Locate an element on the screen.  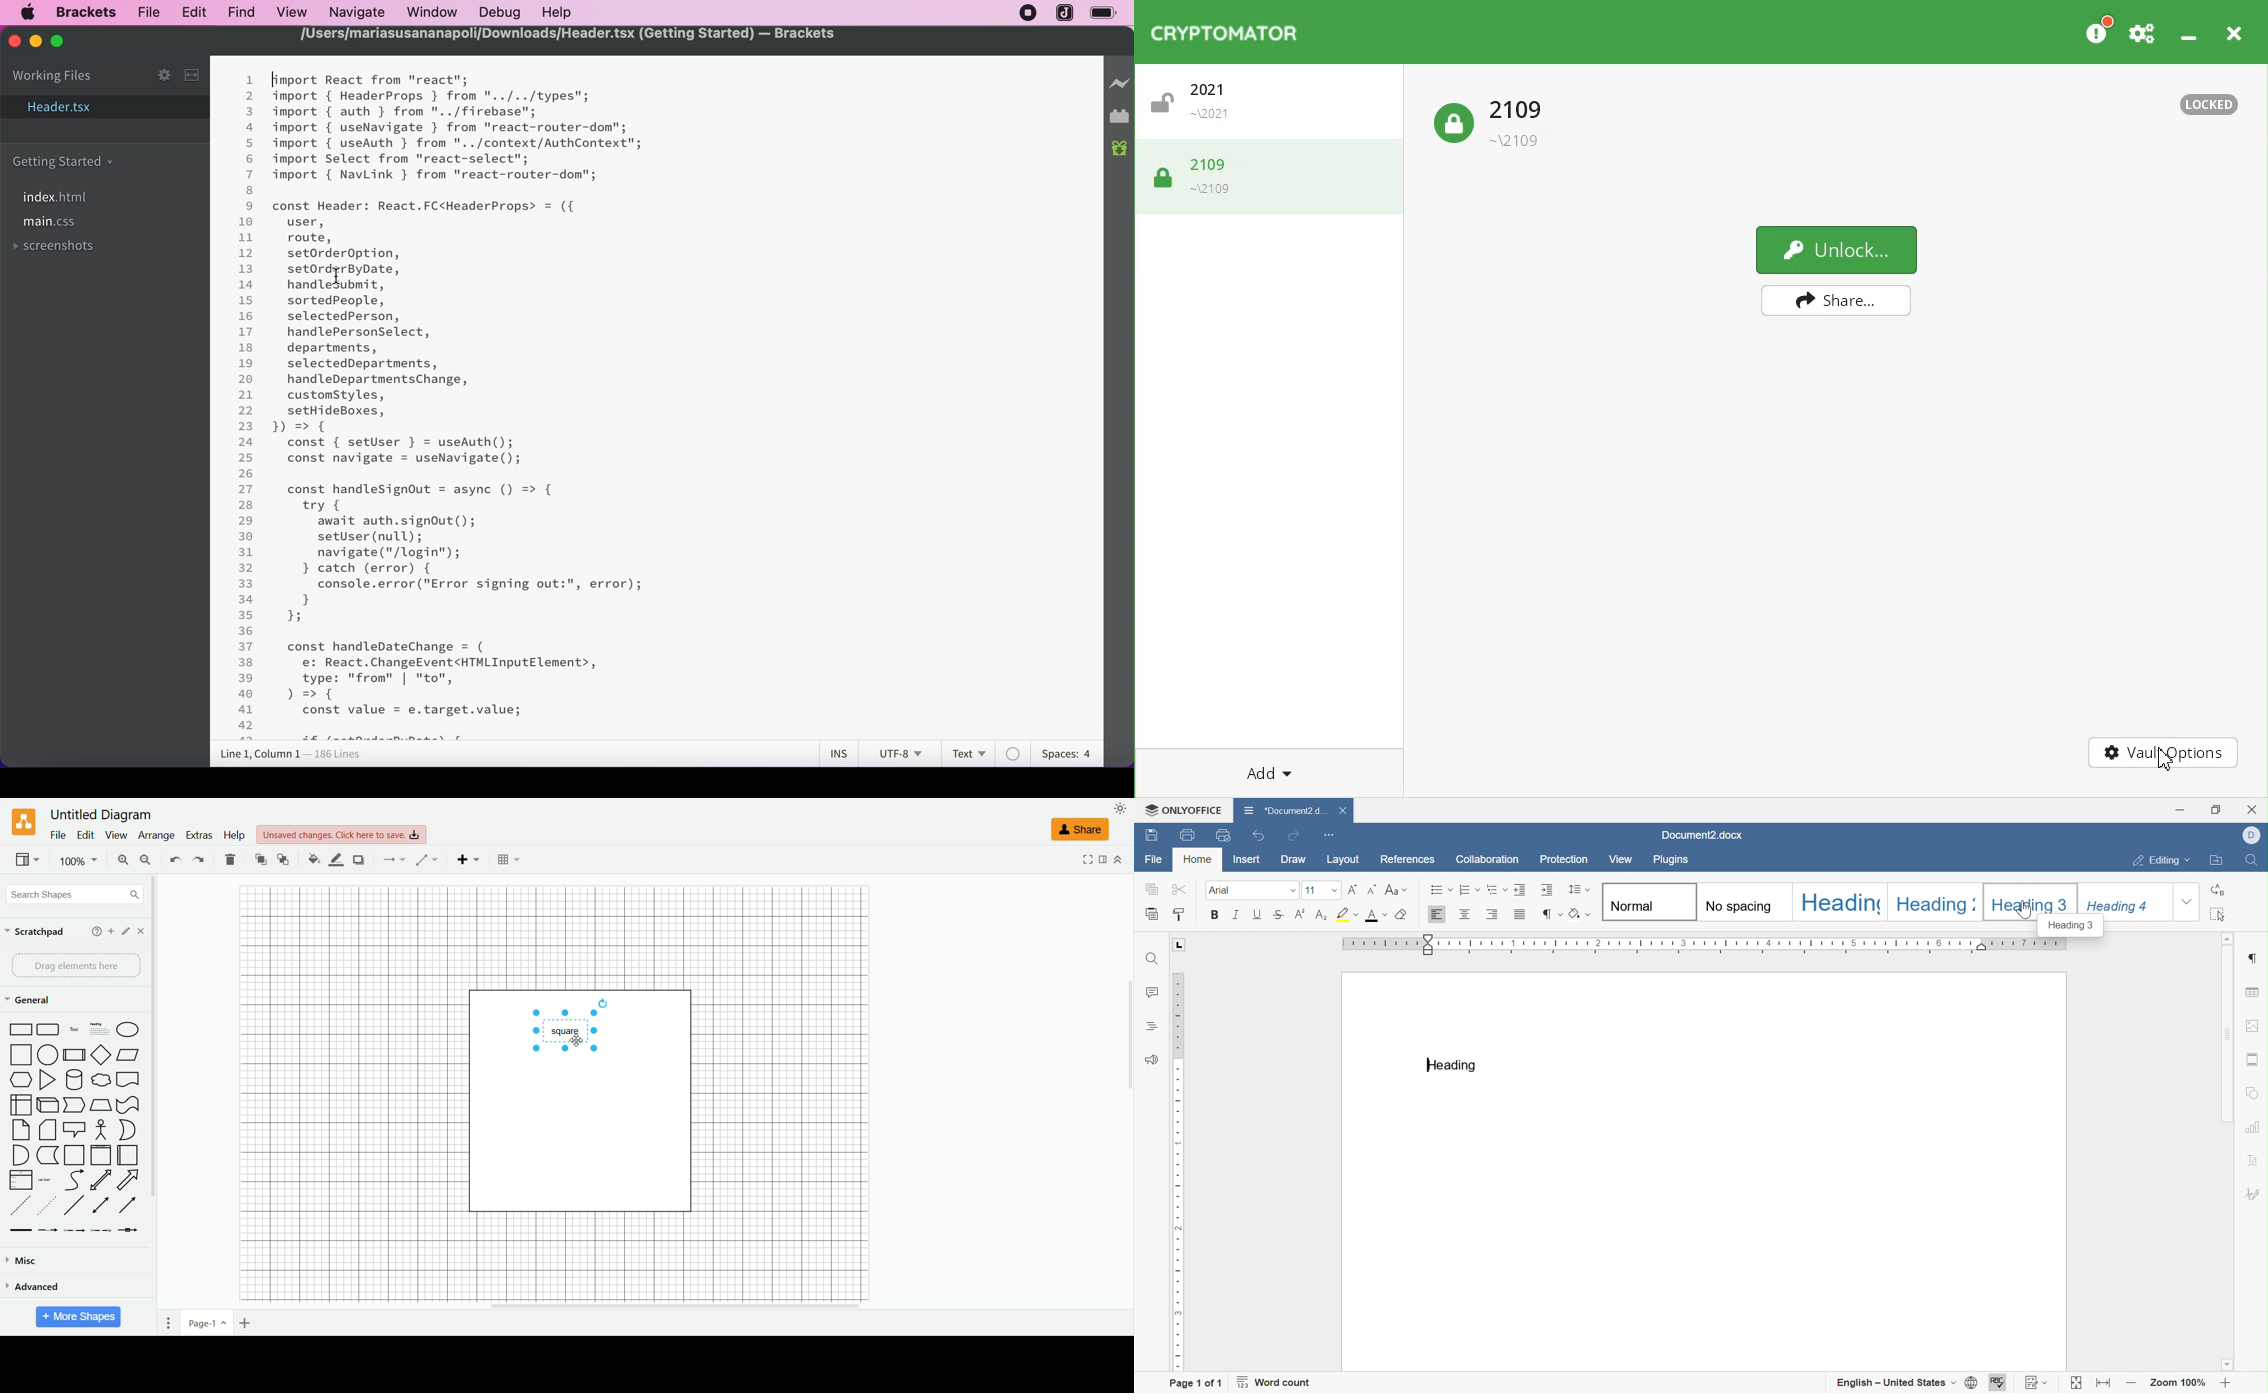
Increase Indent is located at coordinates (1544, 890).